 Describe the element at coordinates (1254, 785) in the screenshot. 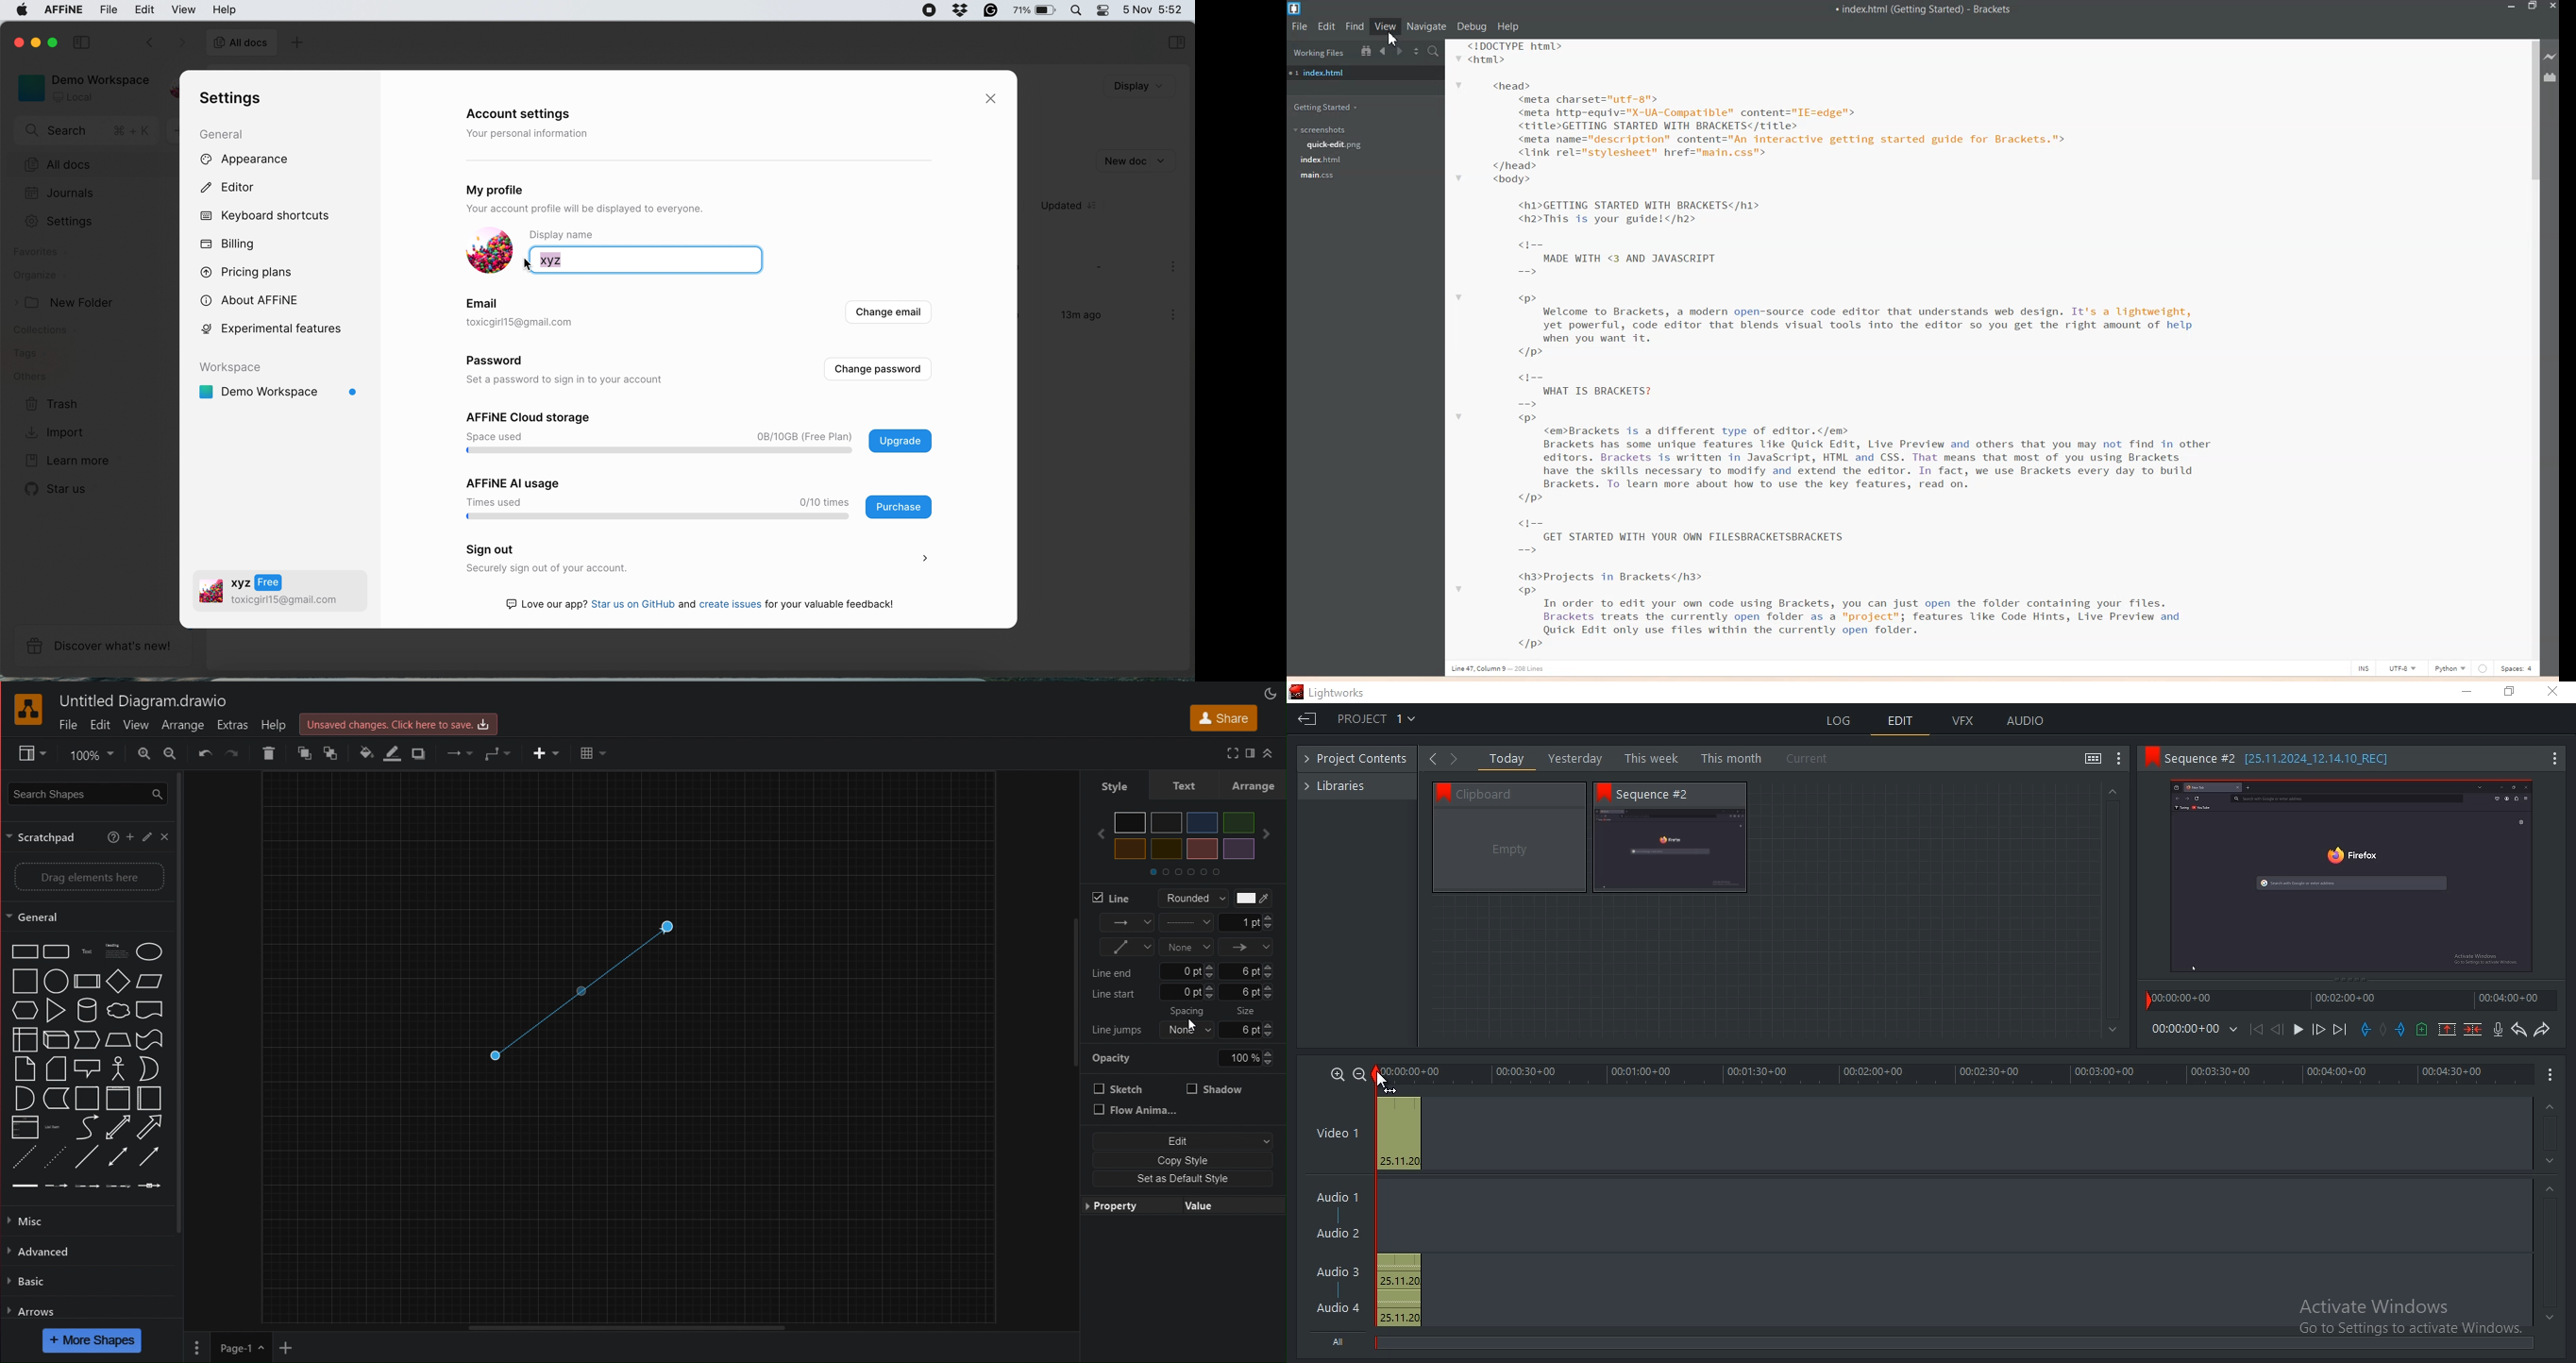

I see `Arrange` at that location.